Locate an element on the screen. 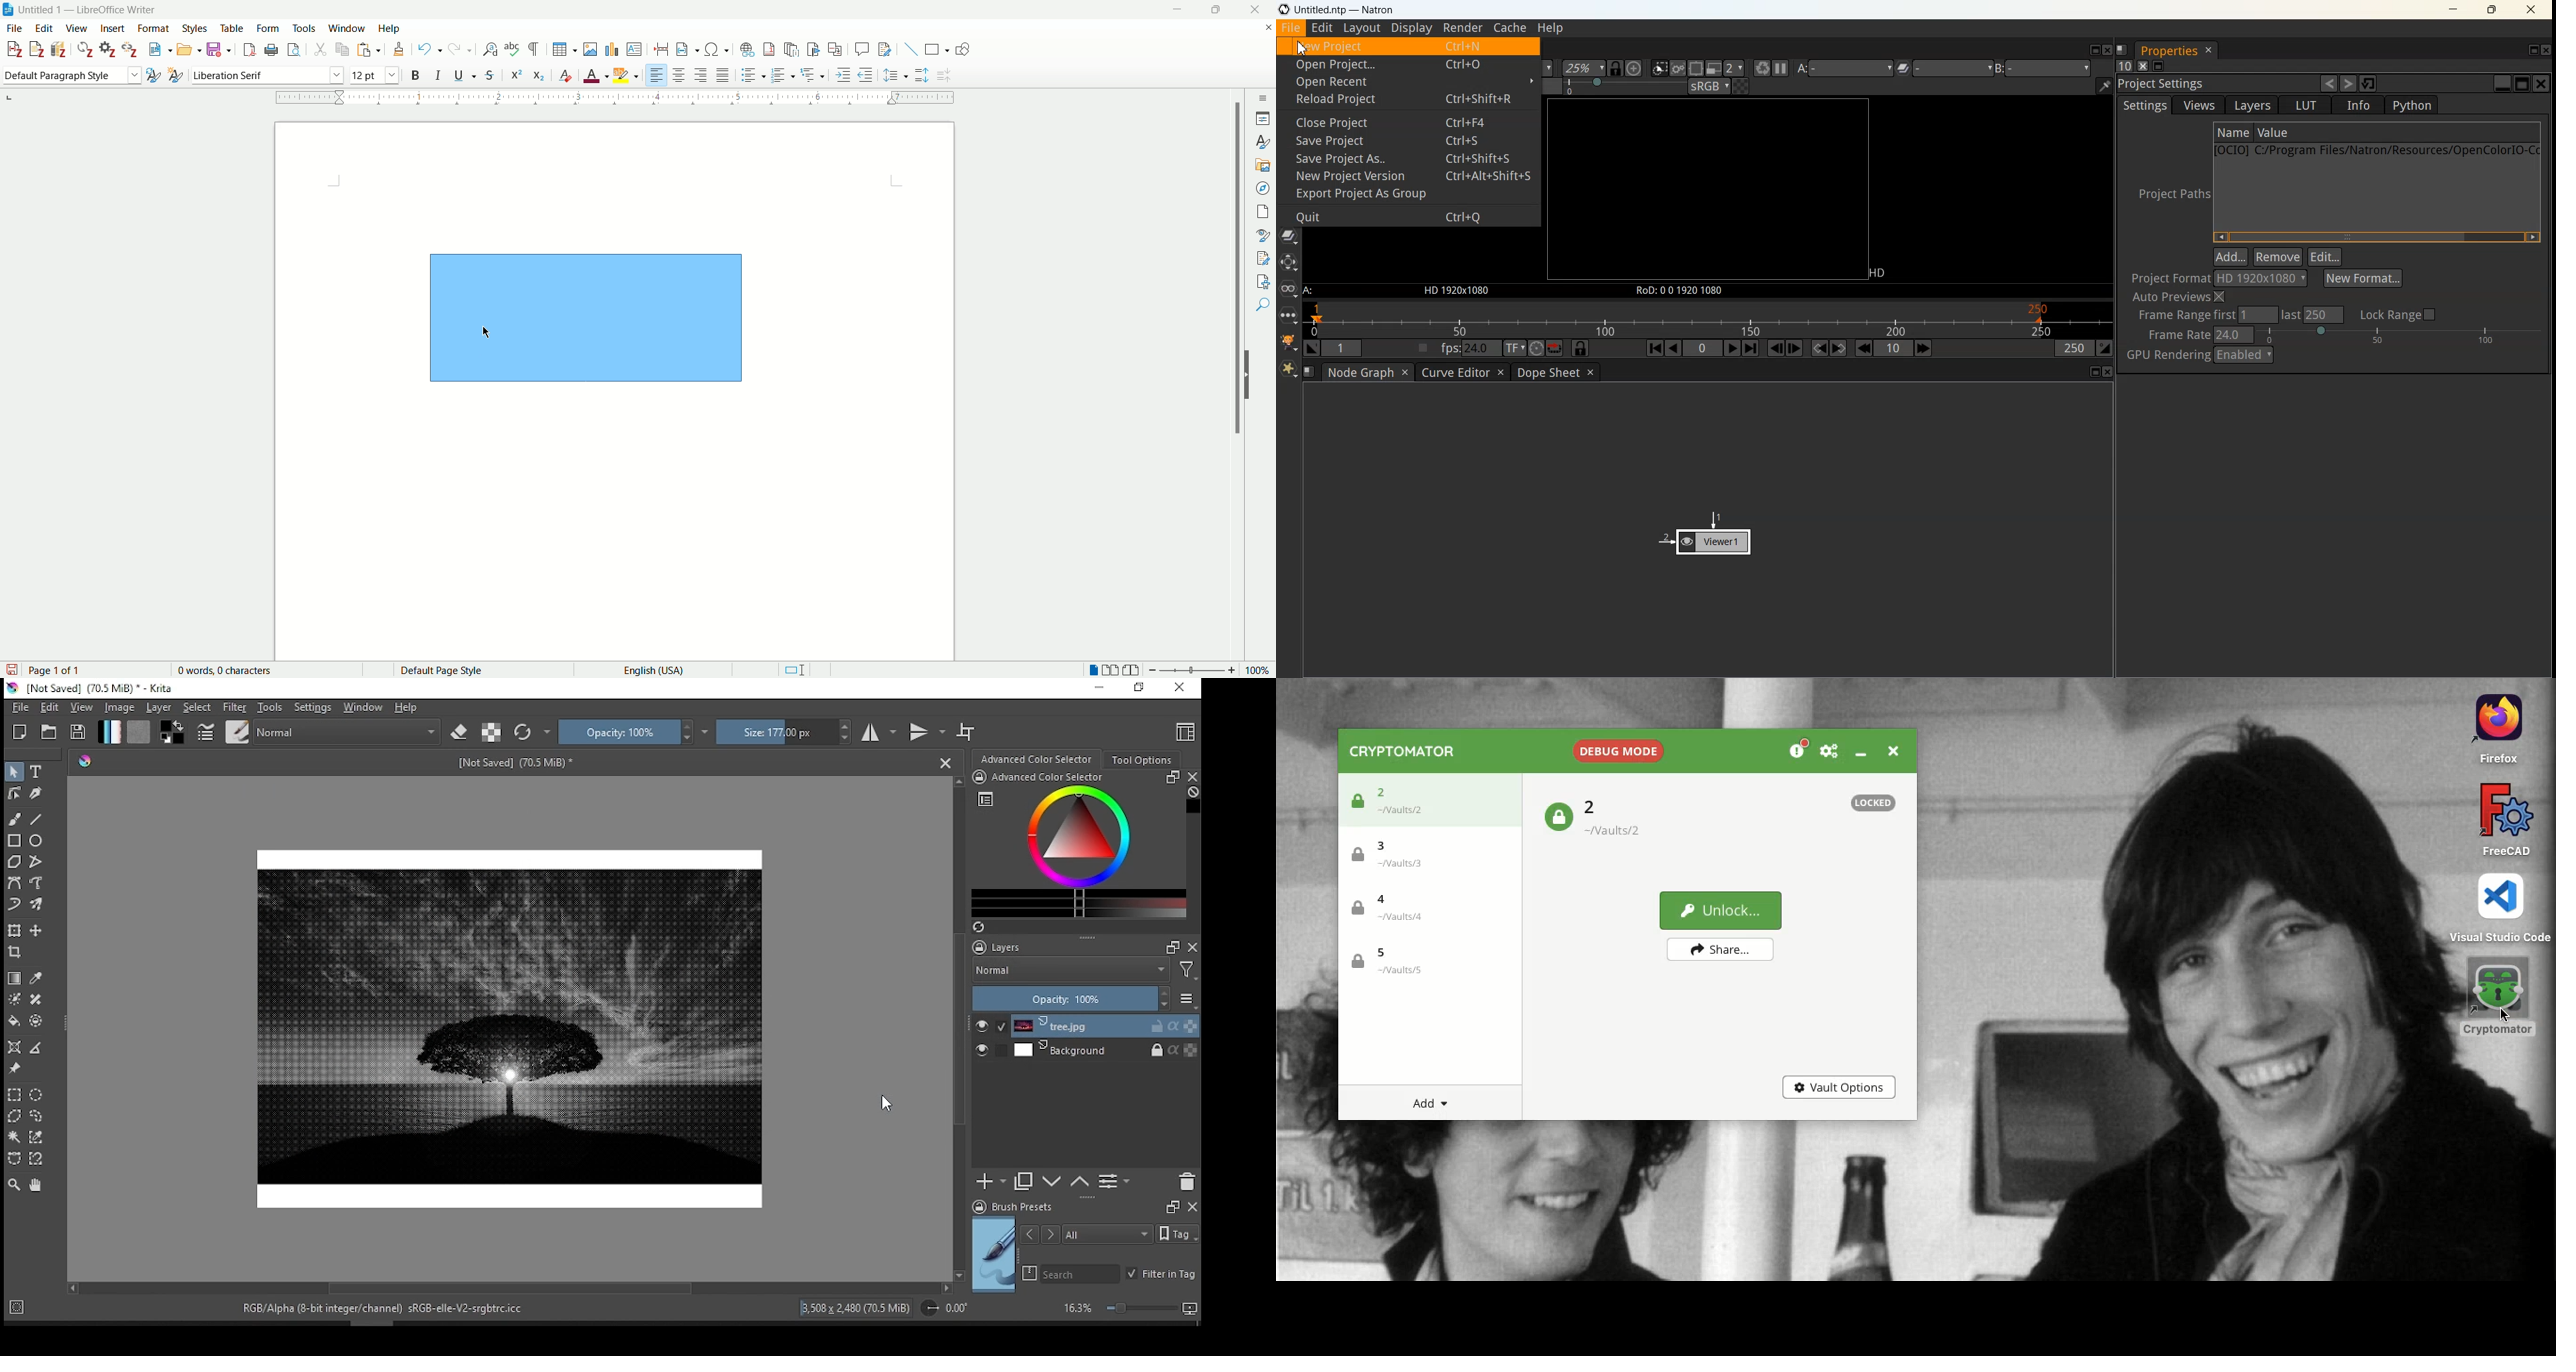  close window is located at coordinates (1178, 689).